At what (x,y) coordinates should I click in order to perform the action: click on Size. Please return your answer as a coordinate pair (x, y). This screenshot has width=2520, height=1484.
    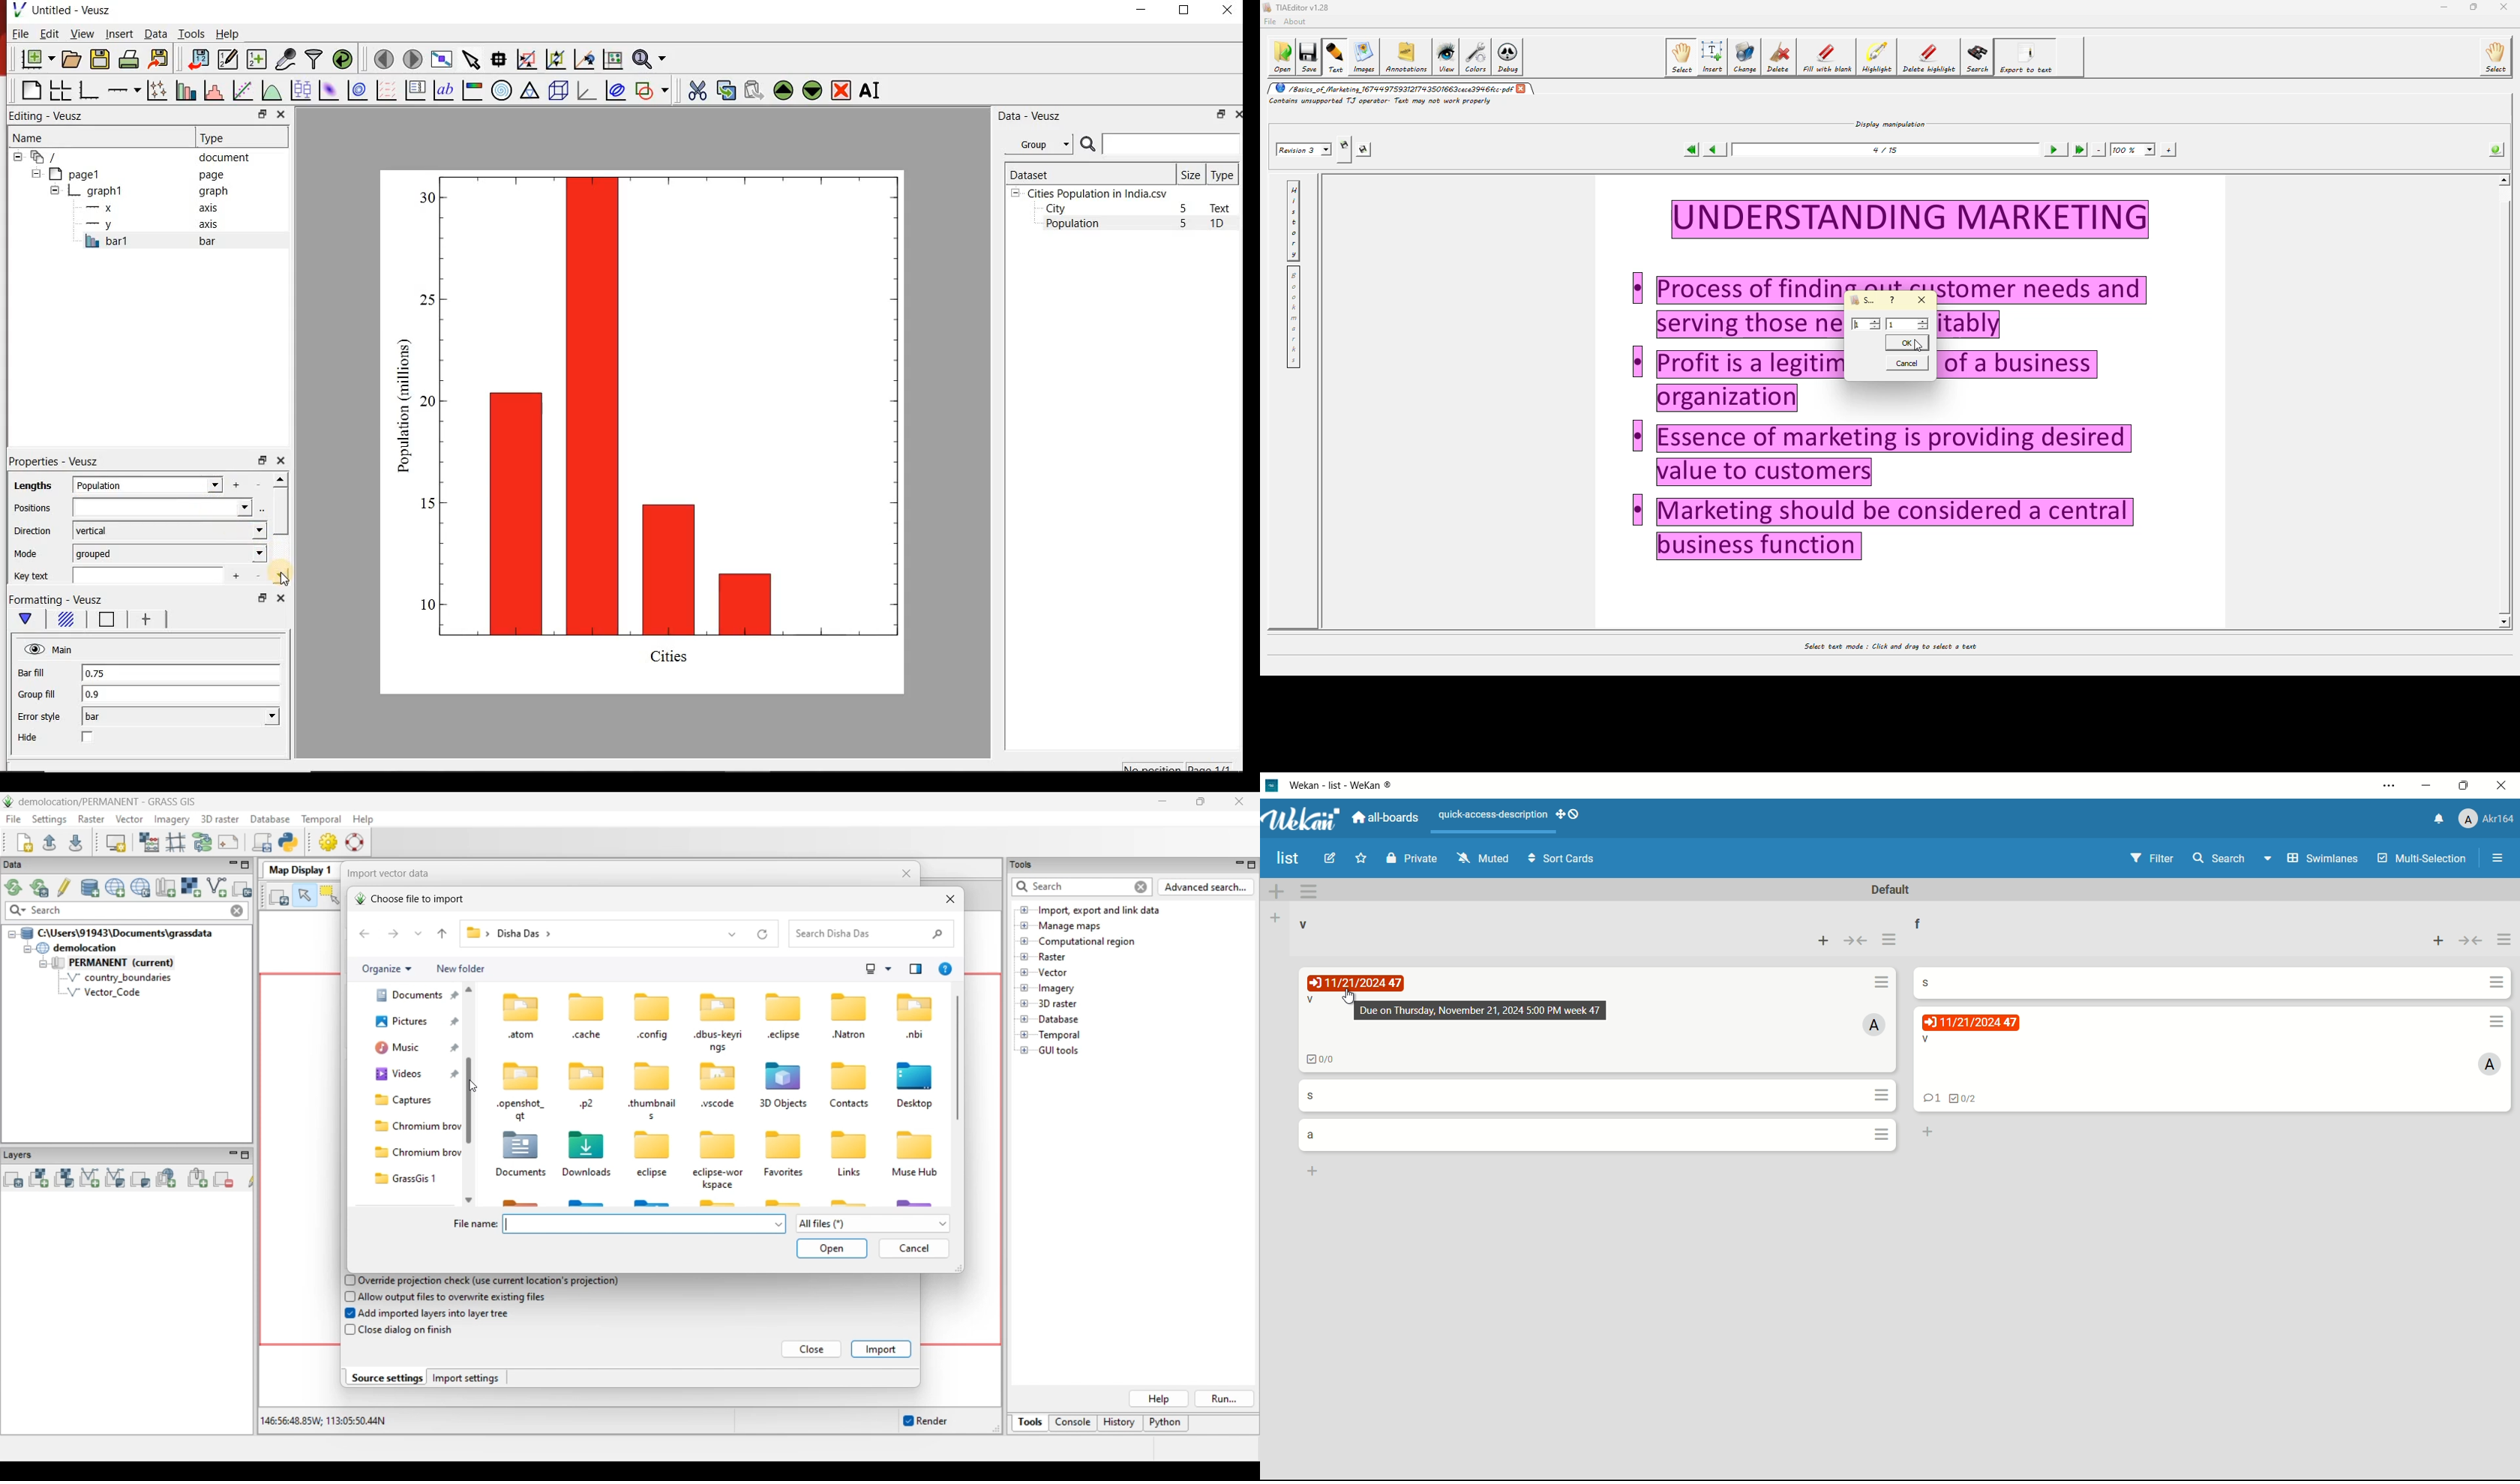
    Looking at the image, I should click on (1191, 174).